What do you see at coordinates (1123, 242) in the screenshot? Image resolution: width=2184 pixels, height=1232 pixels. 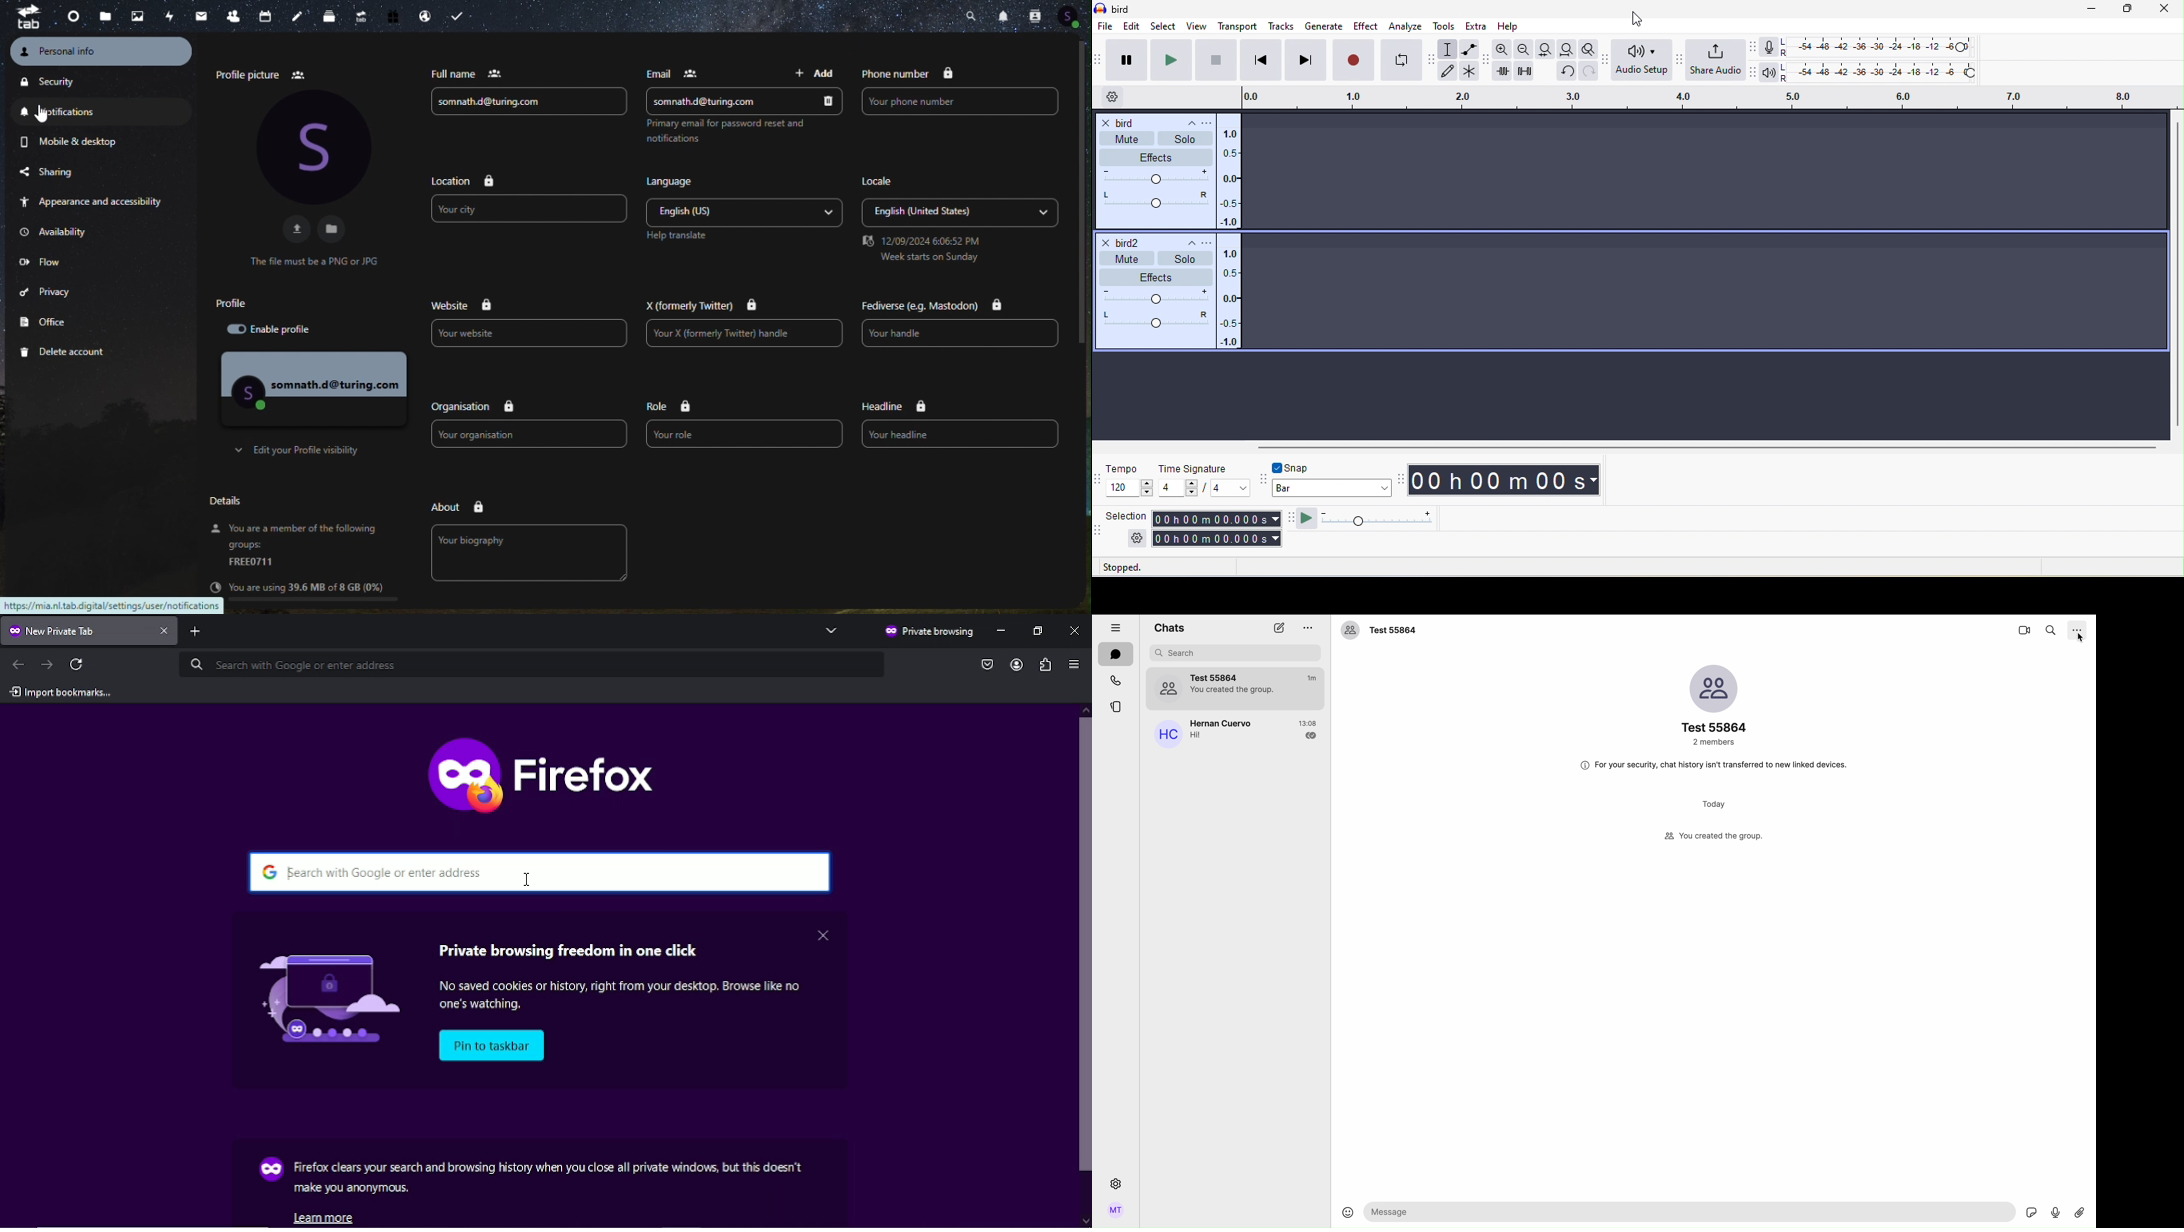 I see `bird 2` at bounding box center [1123, 242].